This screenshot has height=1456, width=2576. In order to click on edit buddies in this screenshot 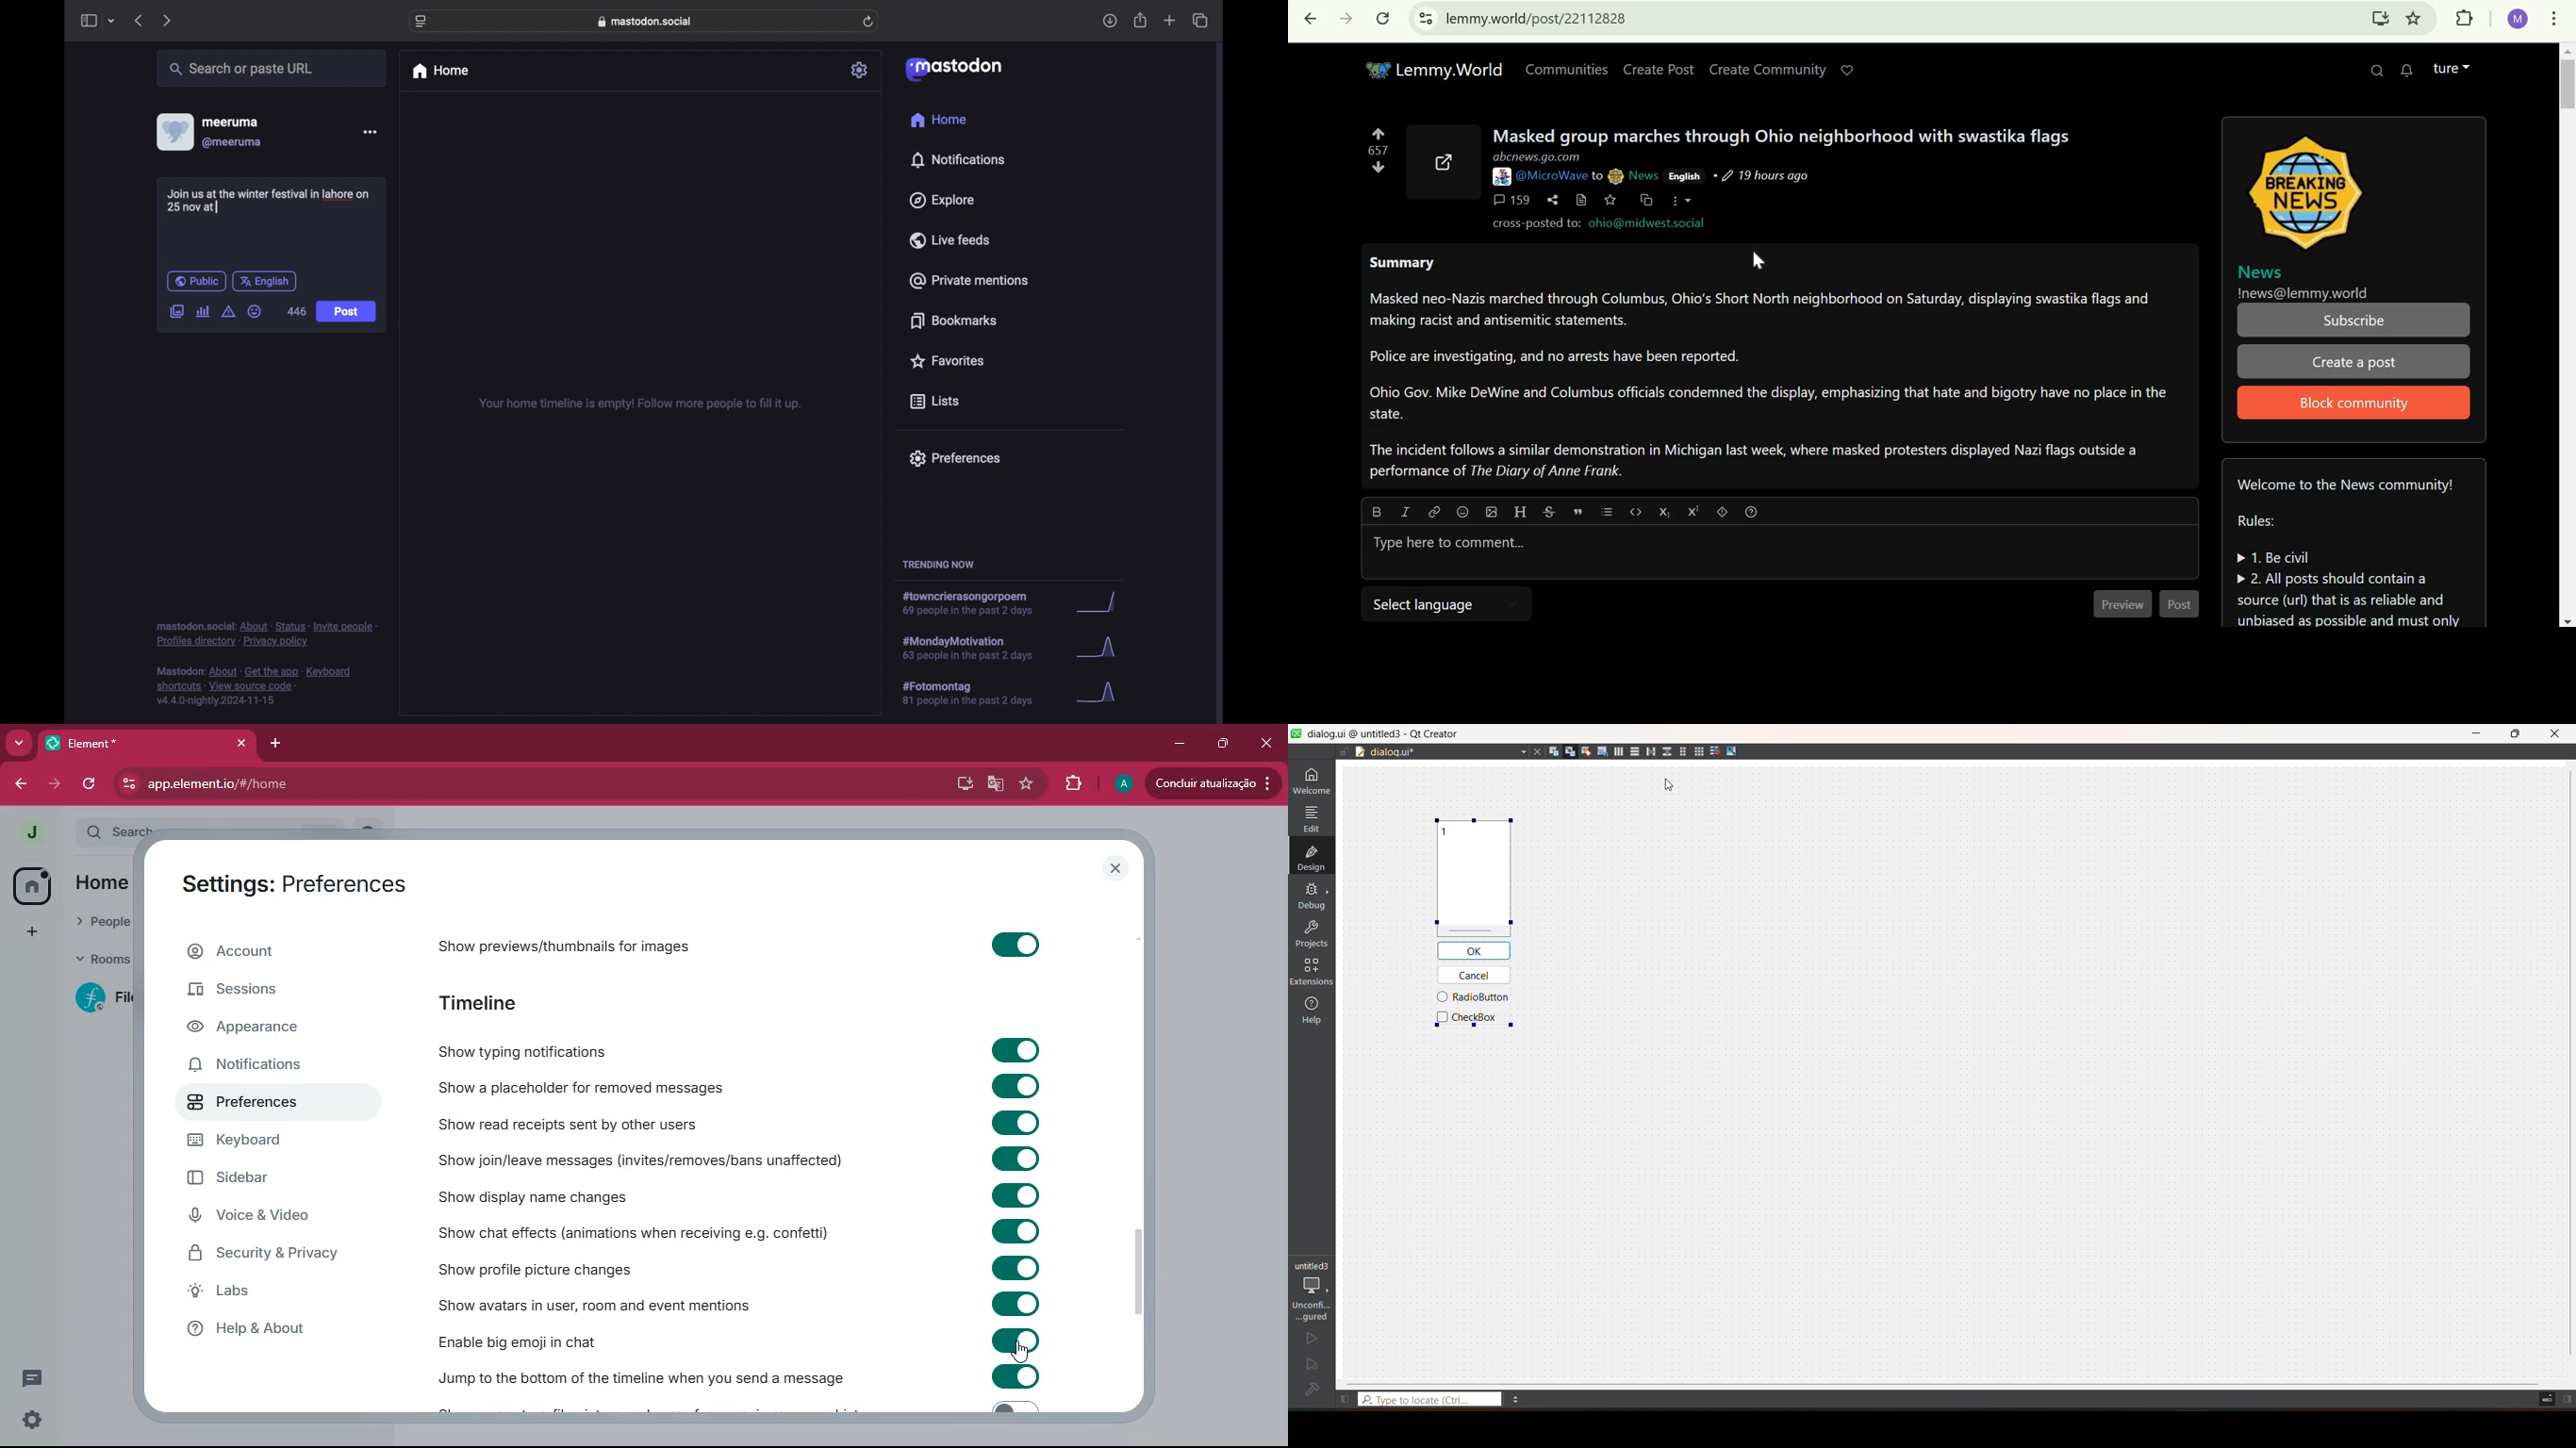, I will do `click(1586, 753)`.